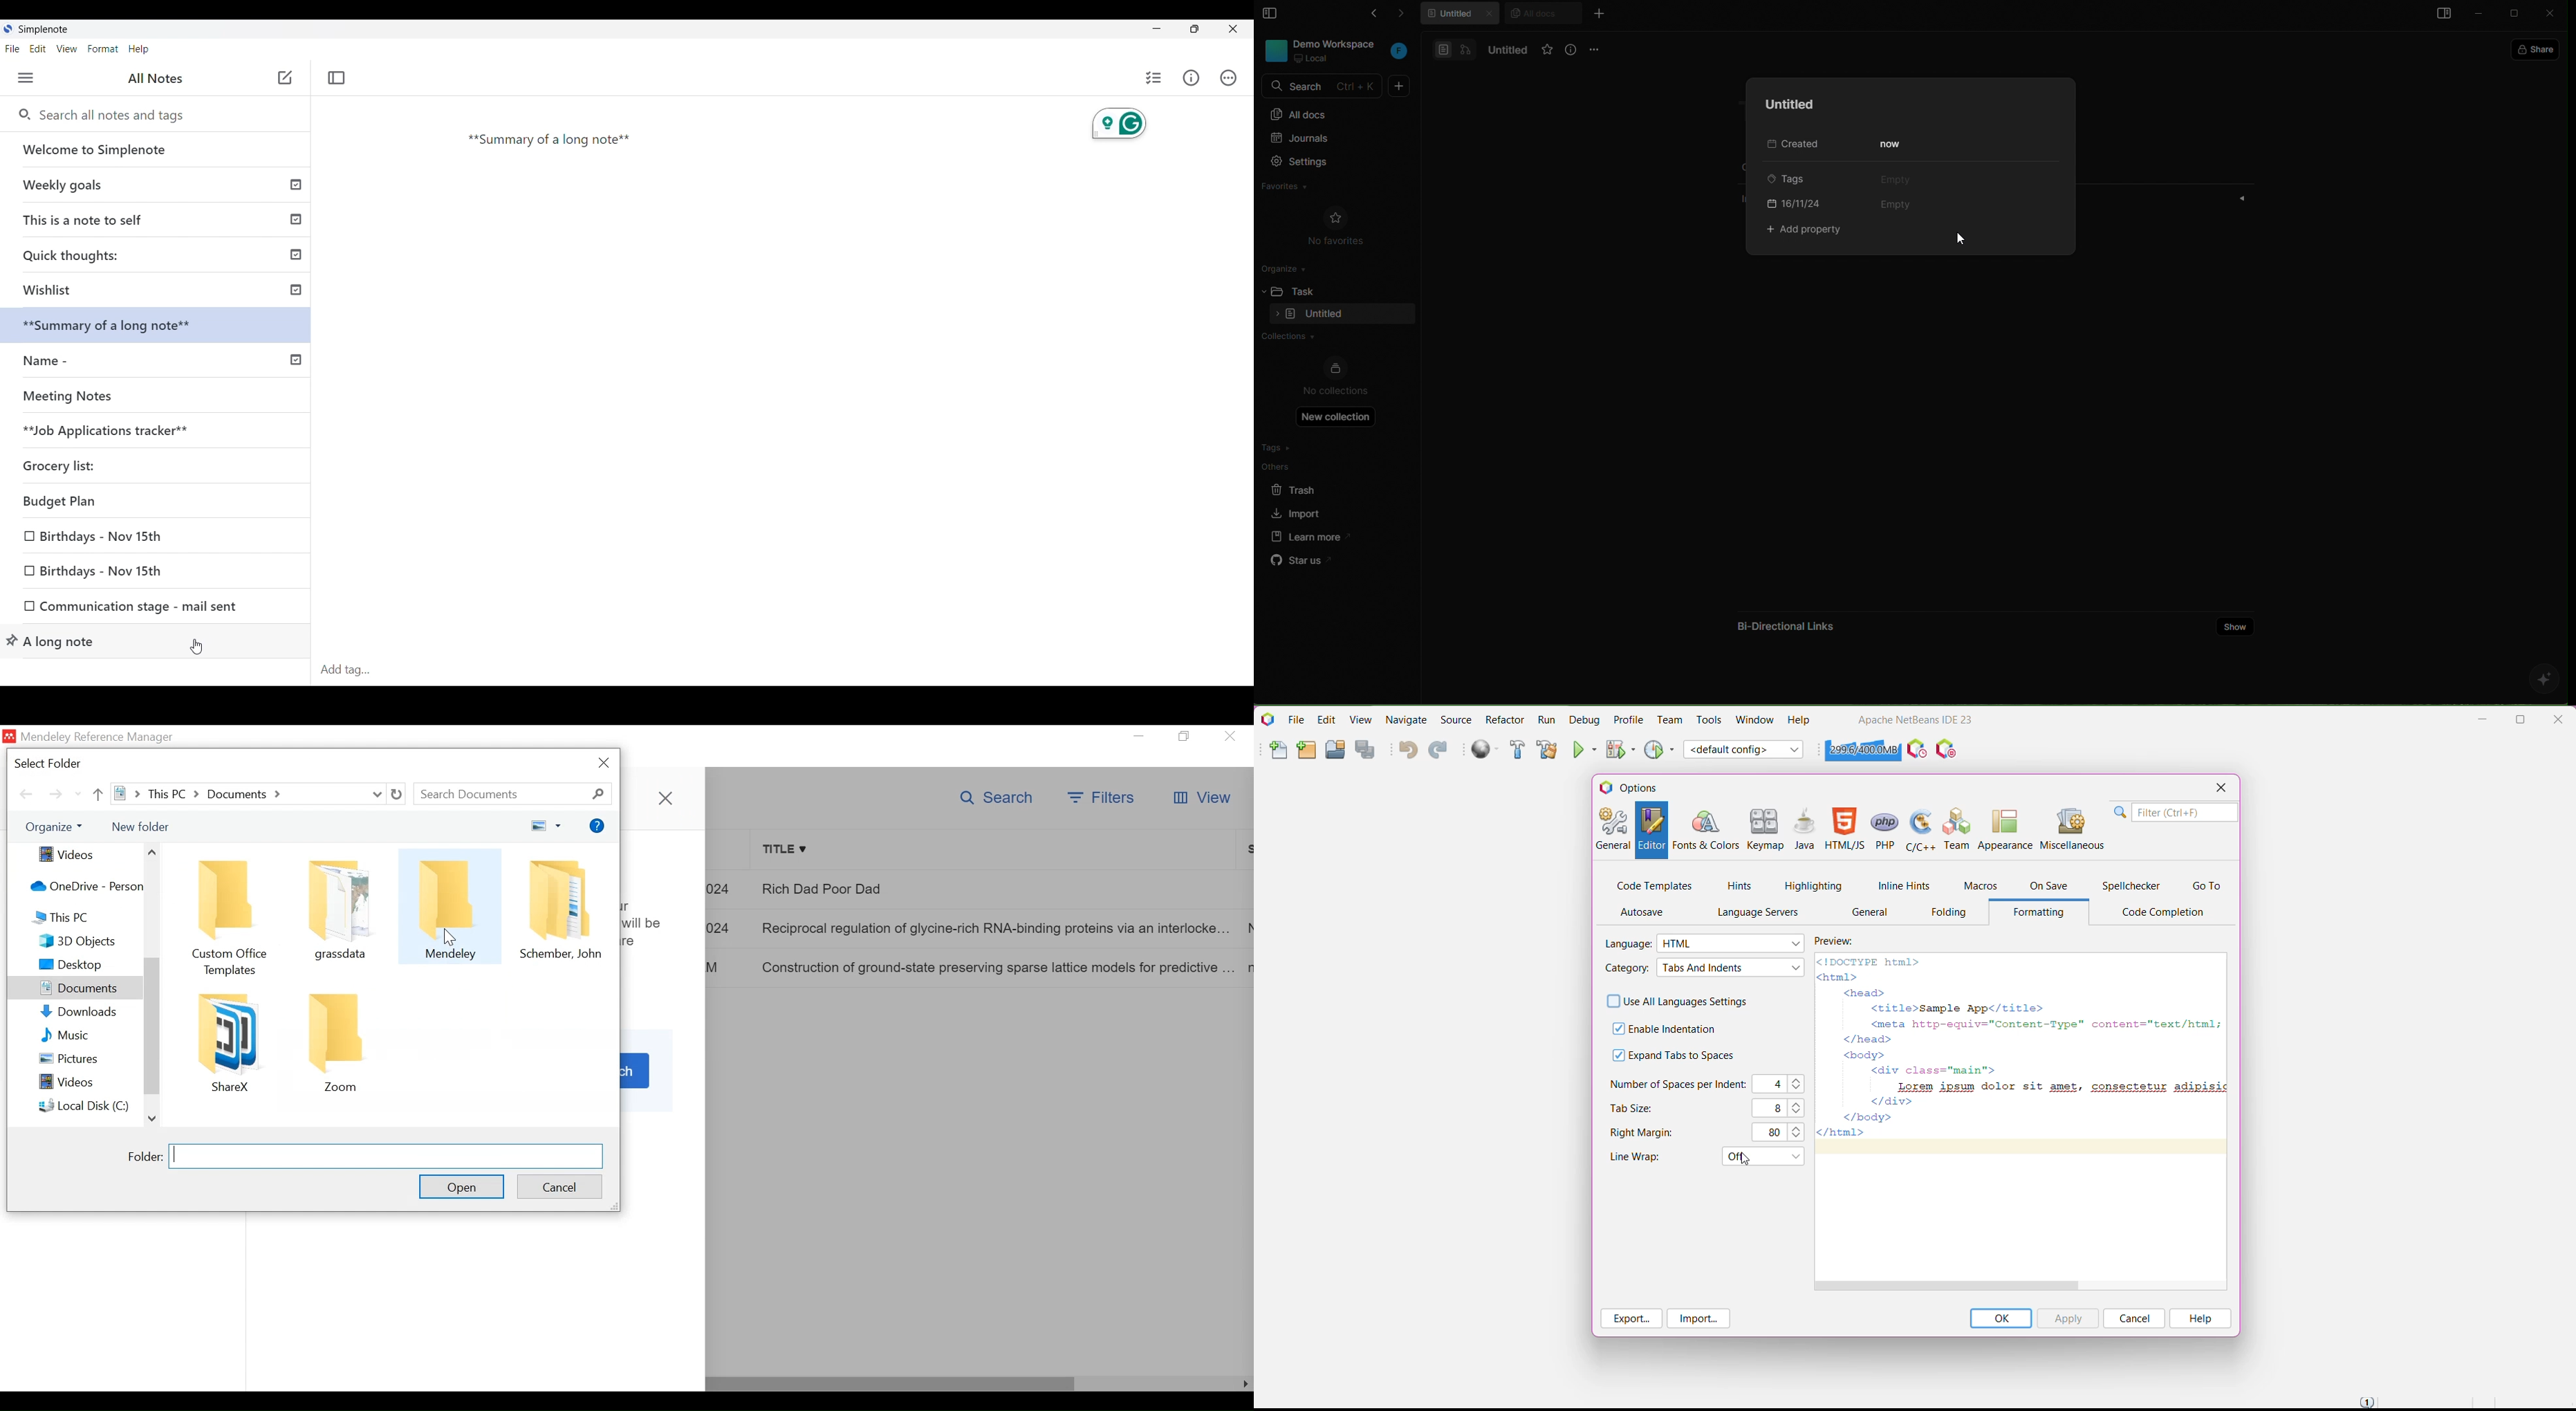 Image resolution: width=2576 pixels, height=1428 pixels. I want to click on all docs, so click(1543, 12).